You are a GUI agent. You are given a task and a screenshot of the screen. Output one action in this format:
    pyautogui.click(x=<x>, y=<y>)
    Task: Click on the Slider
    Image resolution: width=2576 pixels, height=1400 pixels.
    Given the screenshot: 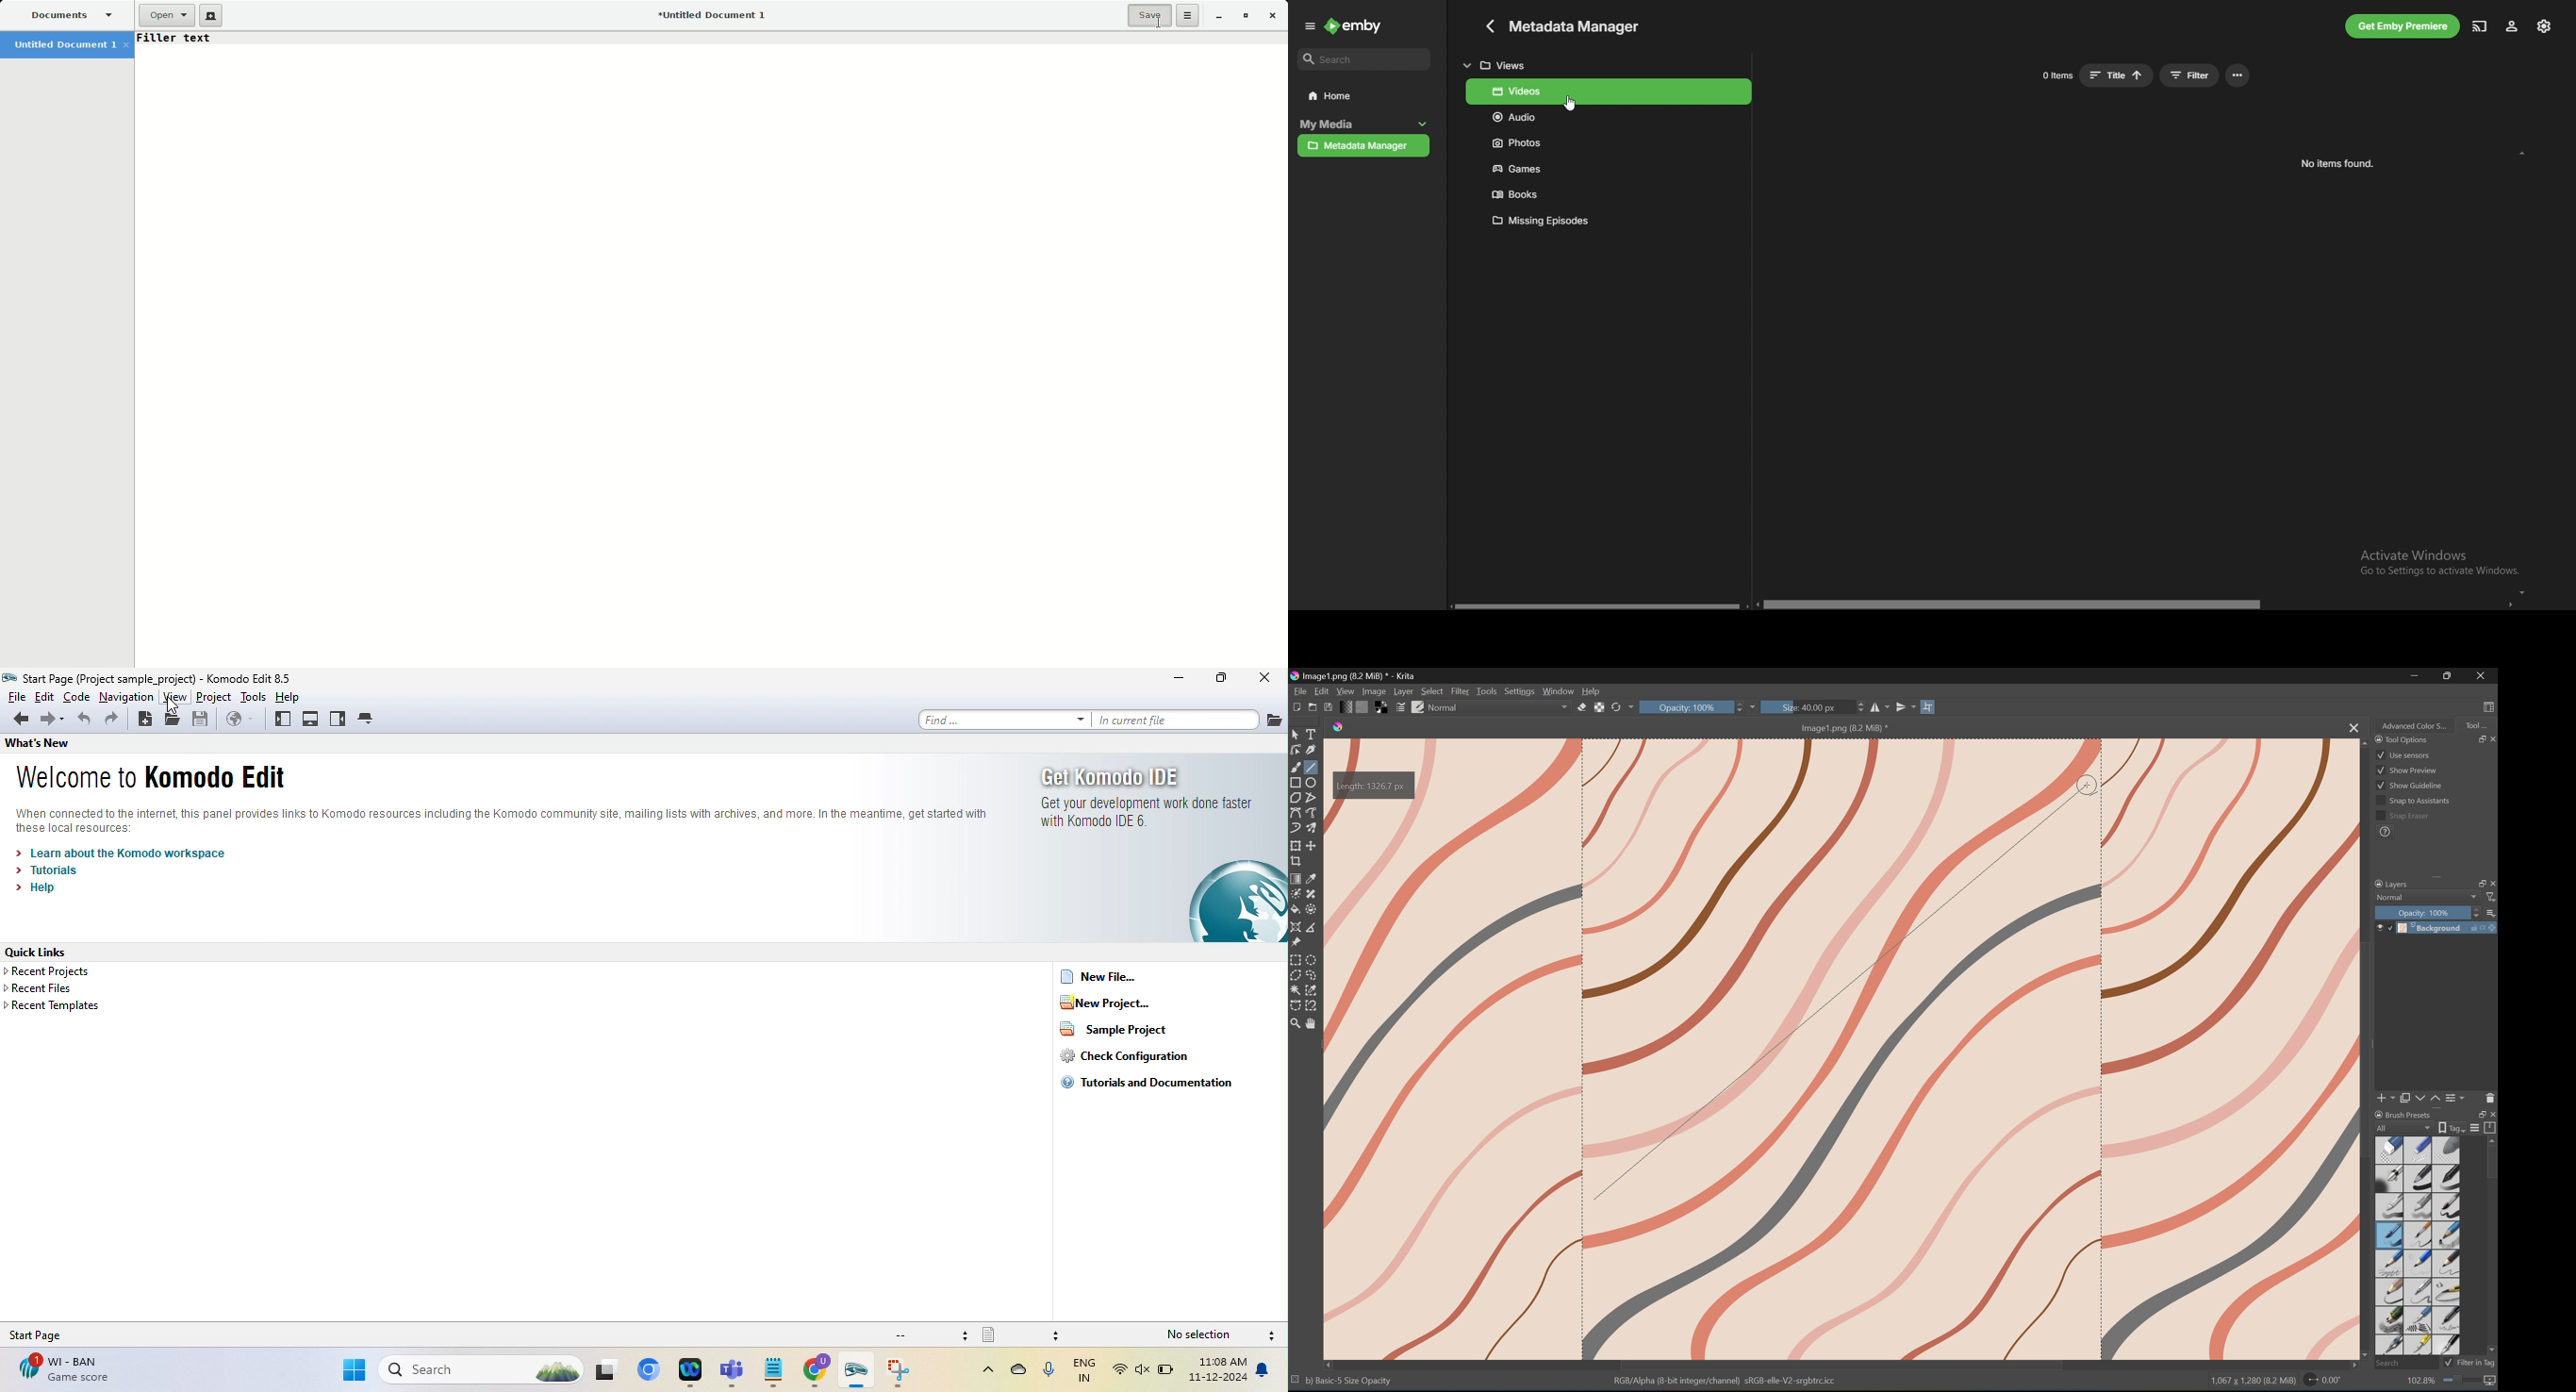 What is the action you would take?
    pyautogui.click(x=2462, y=1381)
    